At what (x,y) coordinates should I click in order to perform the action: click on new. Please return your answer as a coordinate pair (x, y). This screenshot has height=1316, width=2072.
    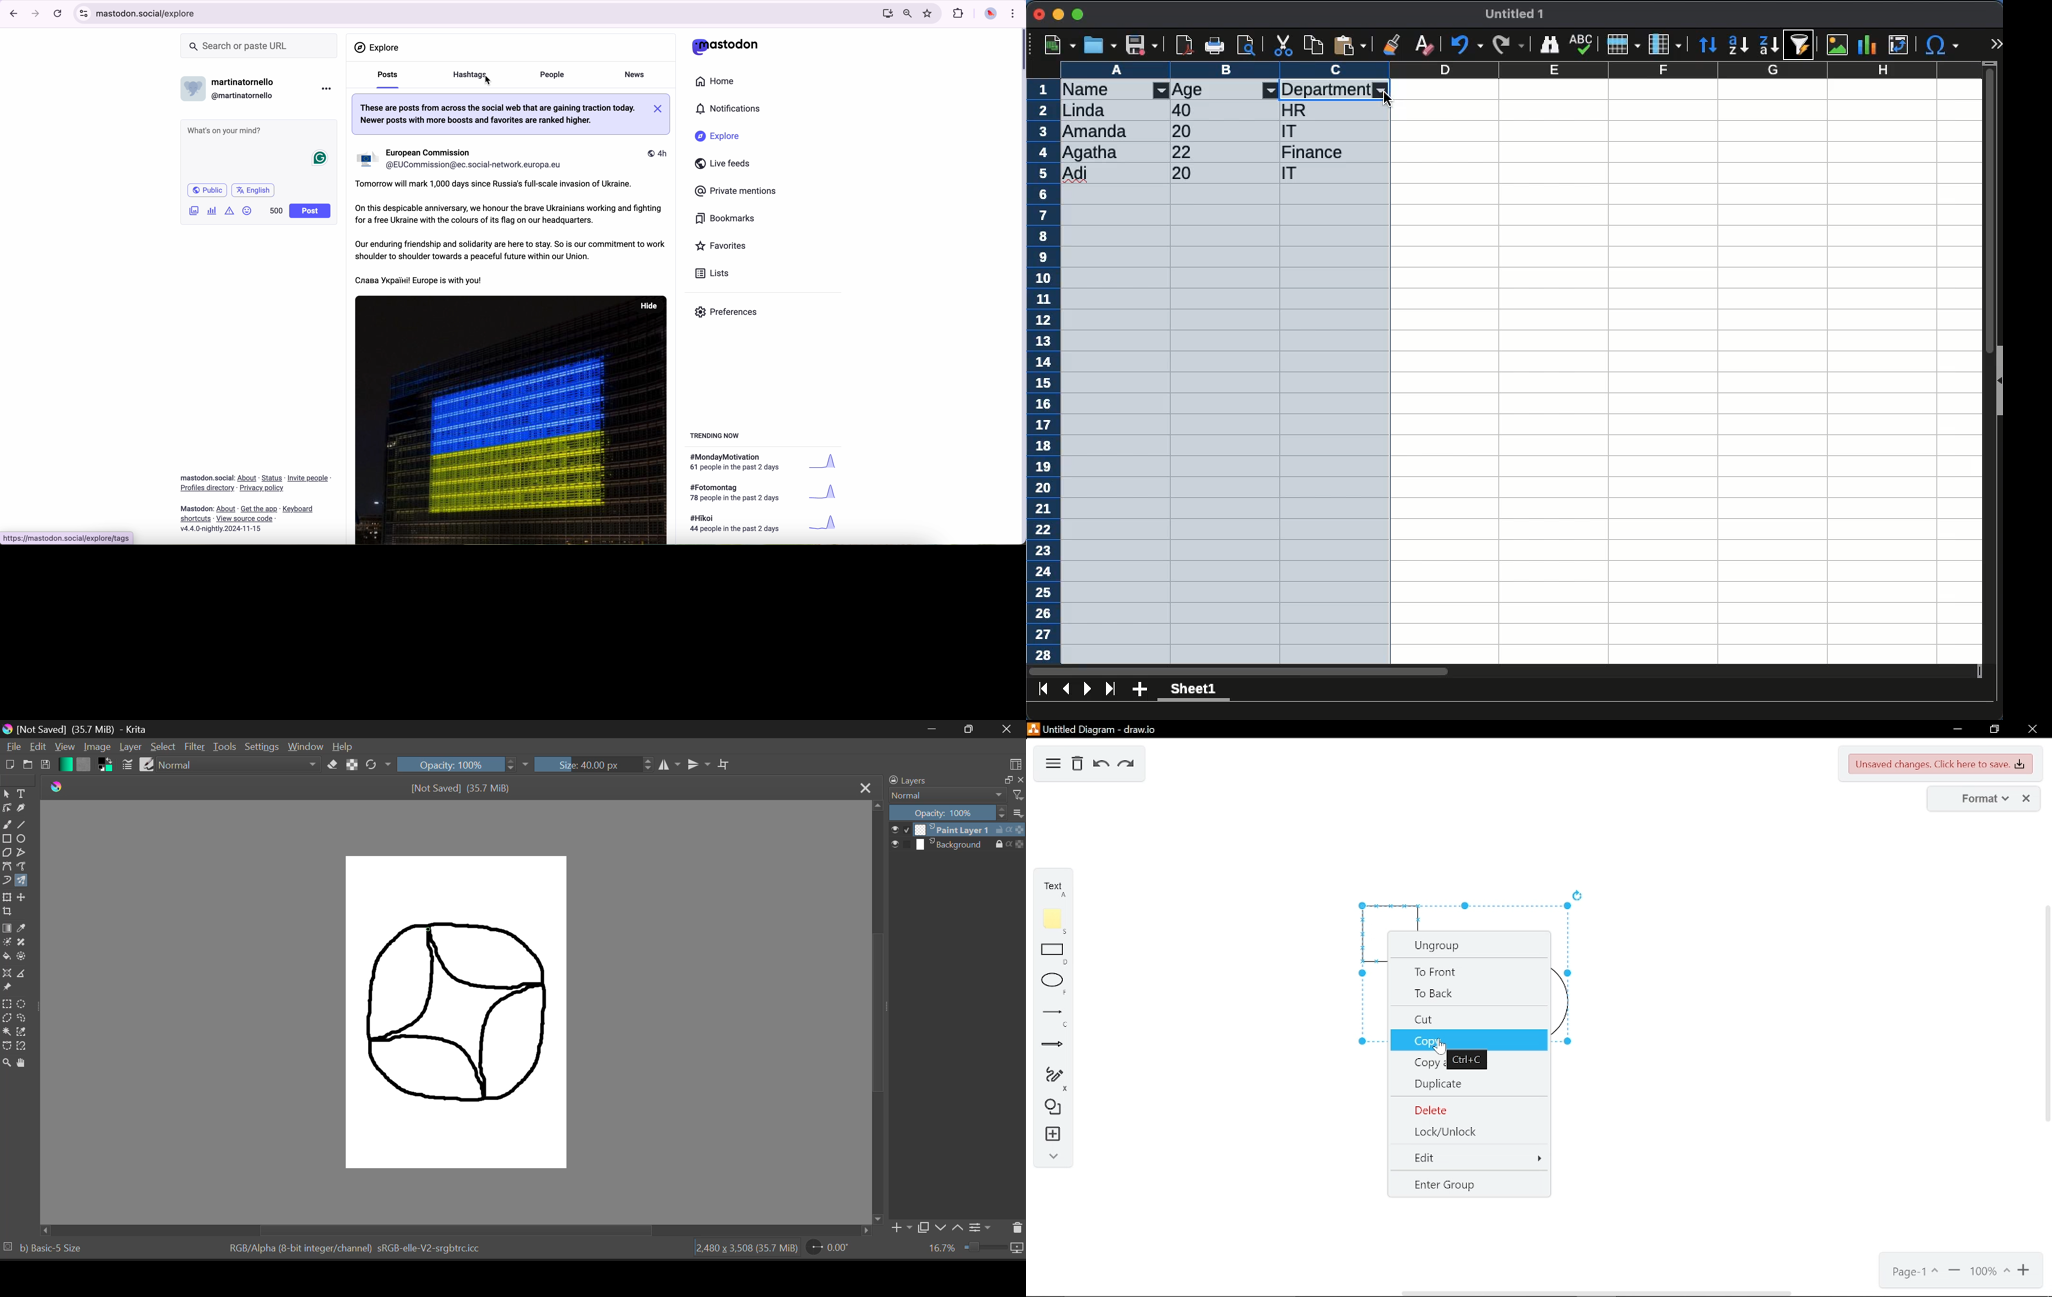
    Looking at the image, I should click on (1058, 45).